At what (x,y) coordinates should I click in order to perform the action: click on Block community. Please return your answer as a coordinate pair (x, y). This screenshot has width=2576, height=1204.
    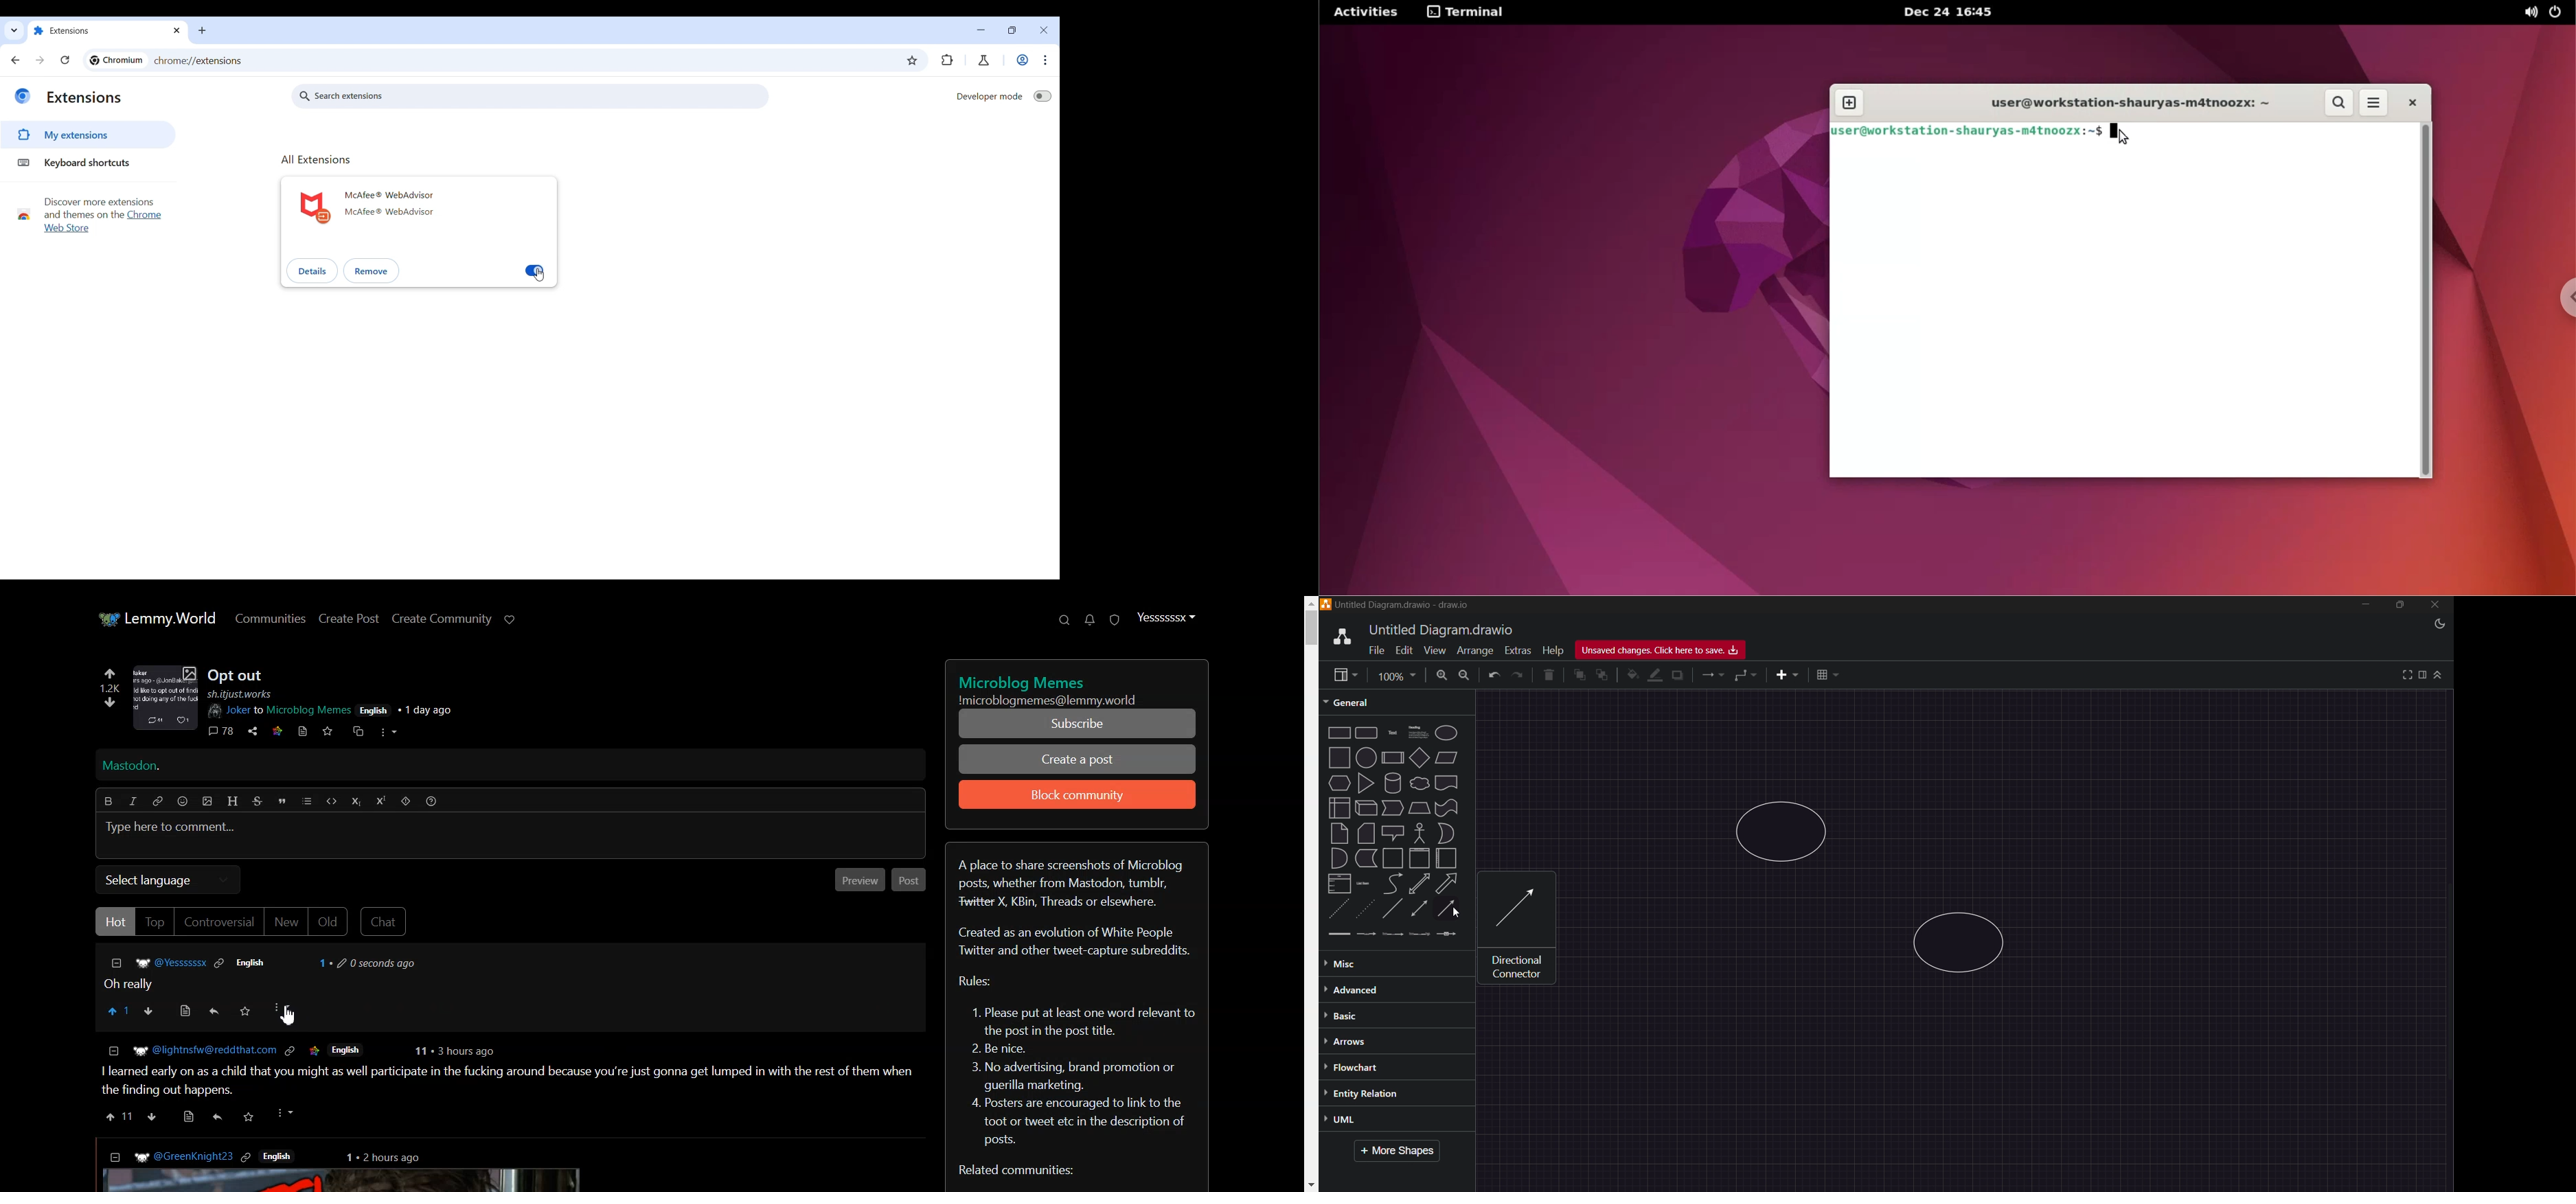
    Looking at the image, I should click on (1078, 794).